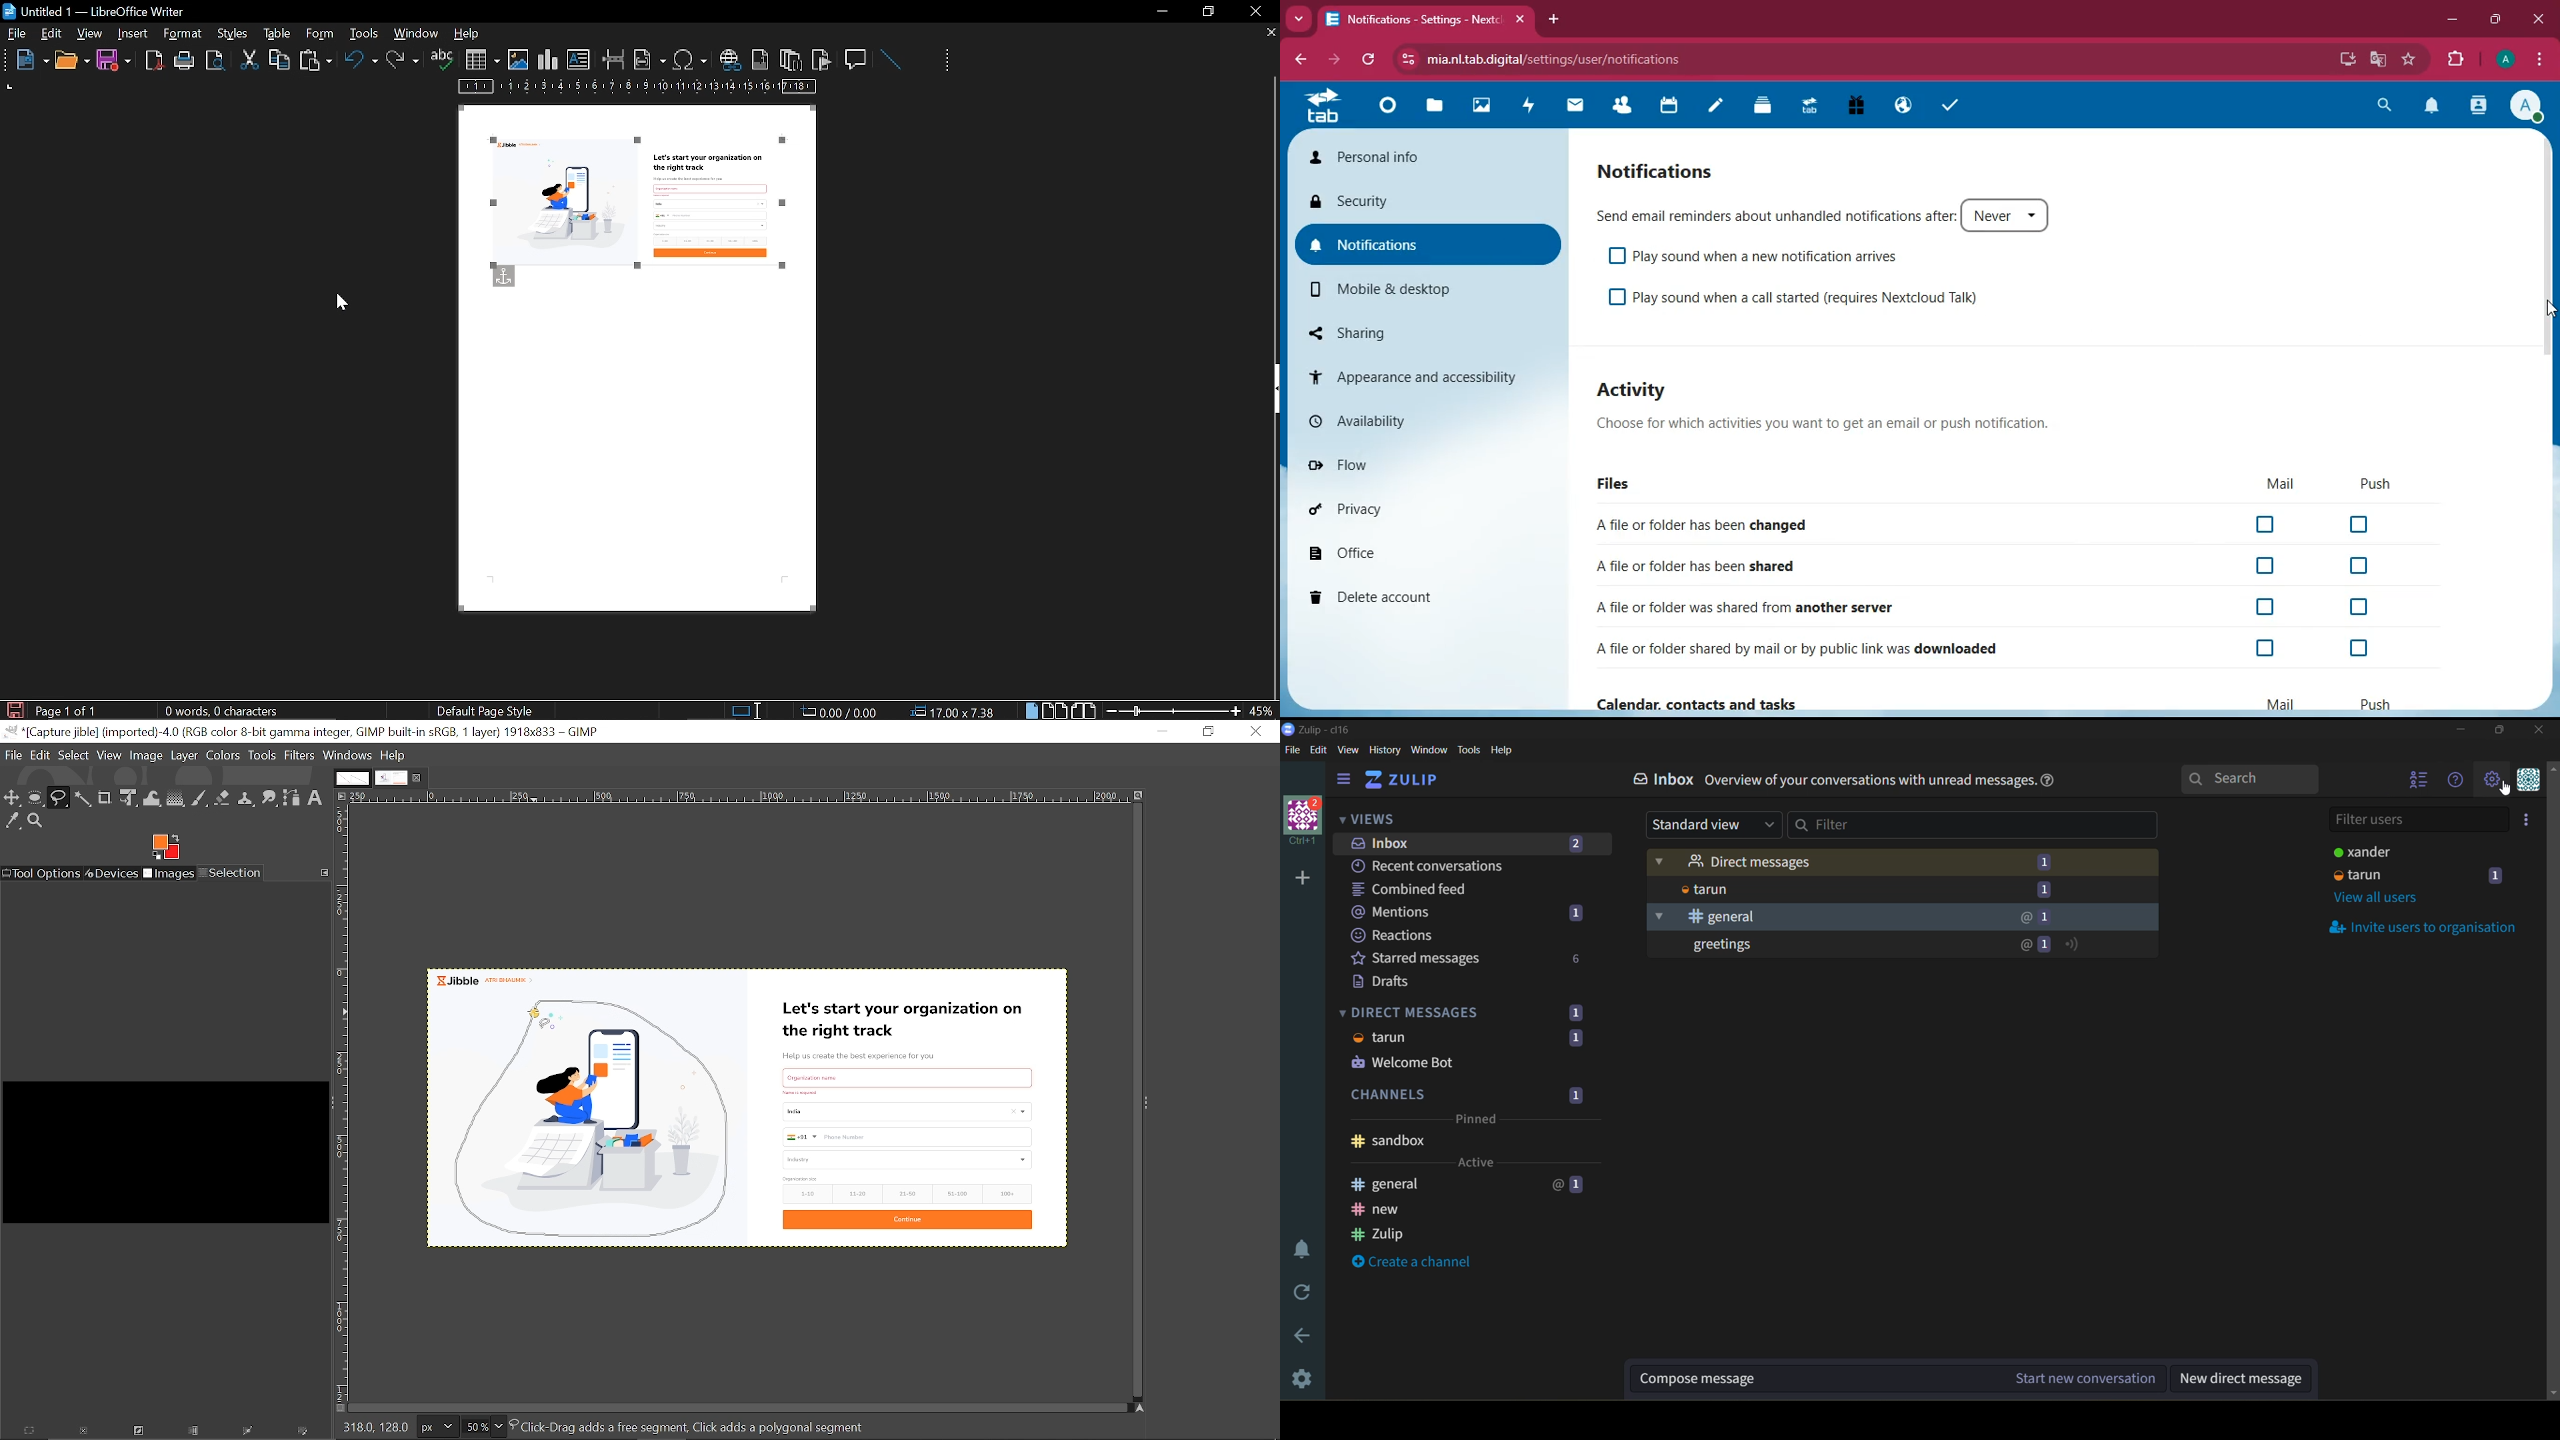 The width and height of the screenshot is (2576, 1456). Describe the element at coordinates (1427, 376) in the screenshot. I see `appearance and accessibility` at that location.